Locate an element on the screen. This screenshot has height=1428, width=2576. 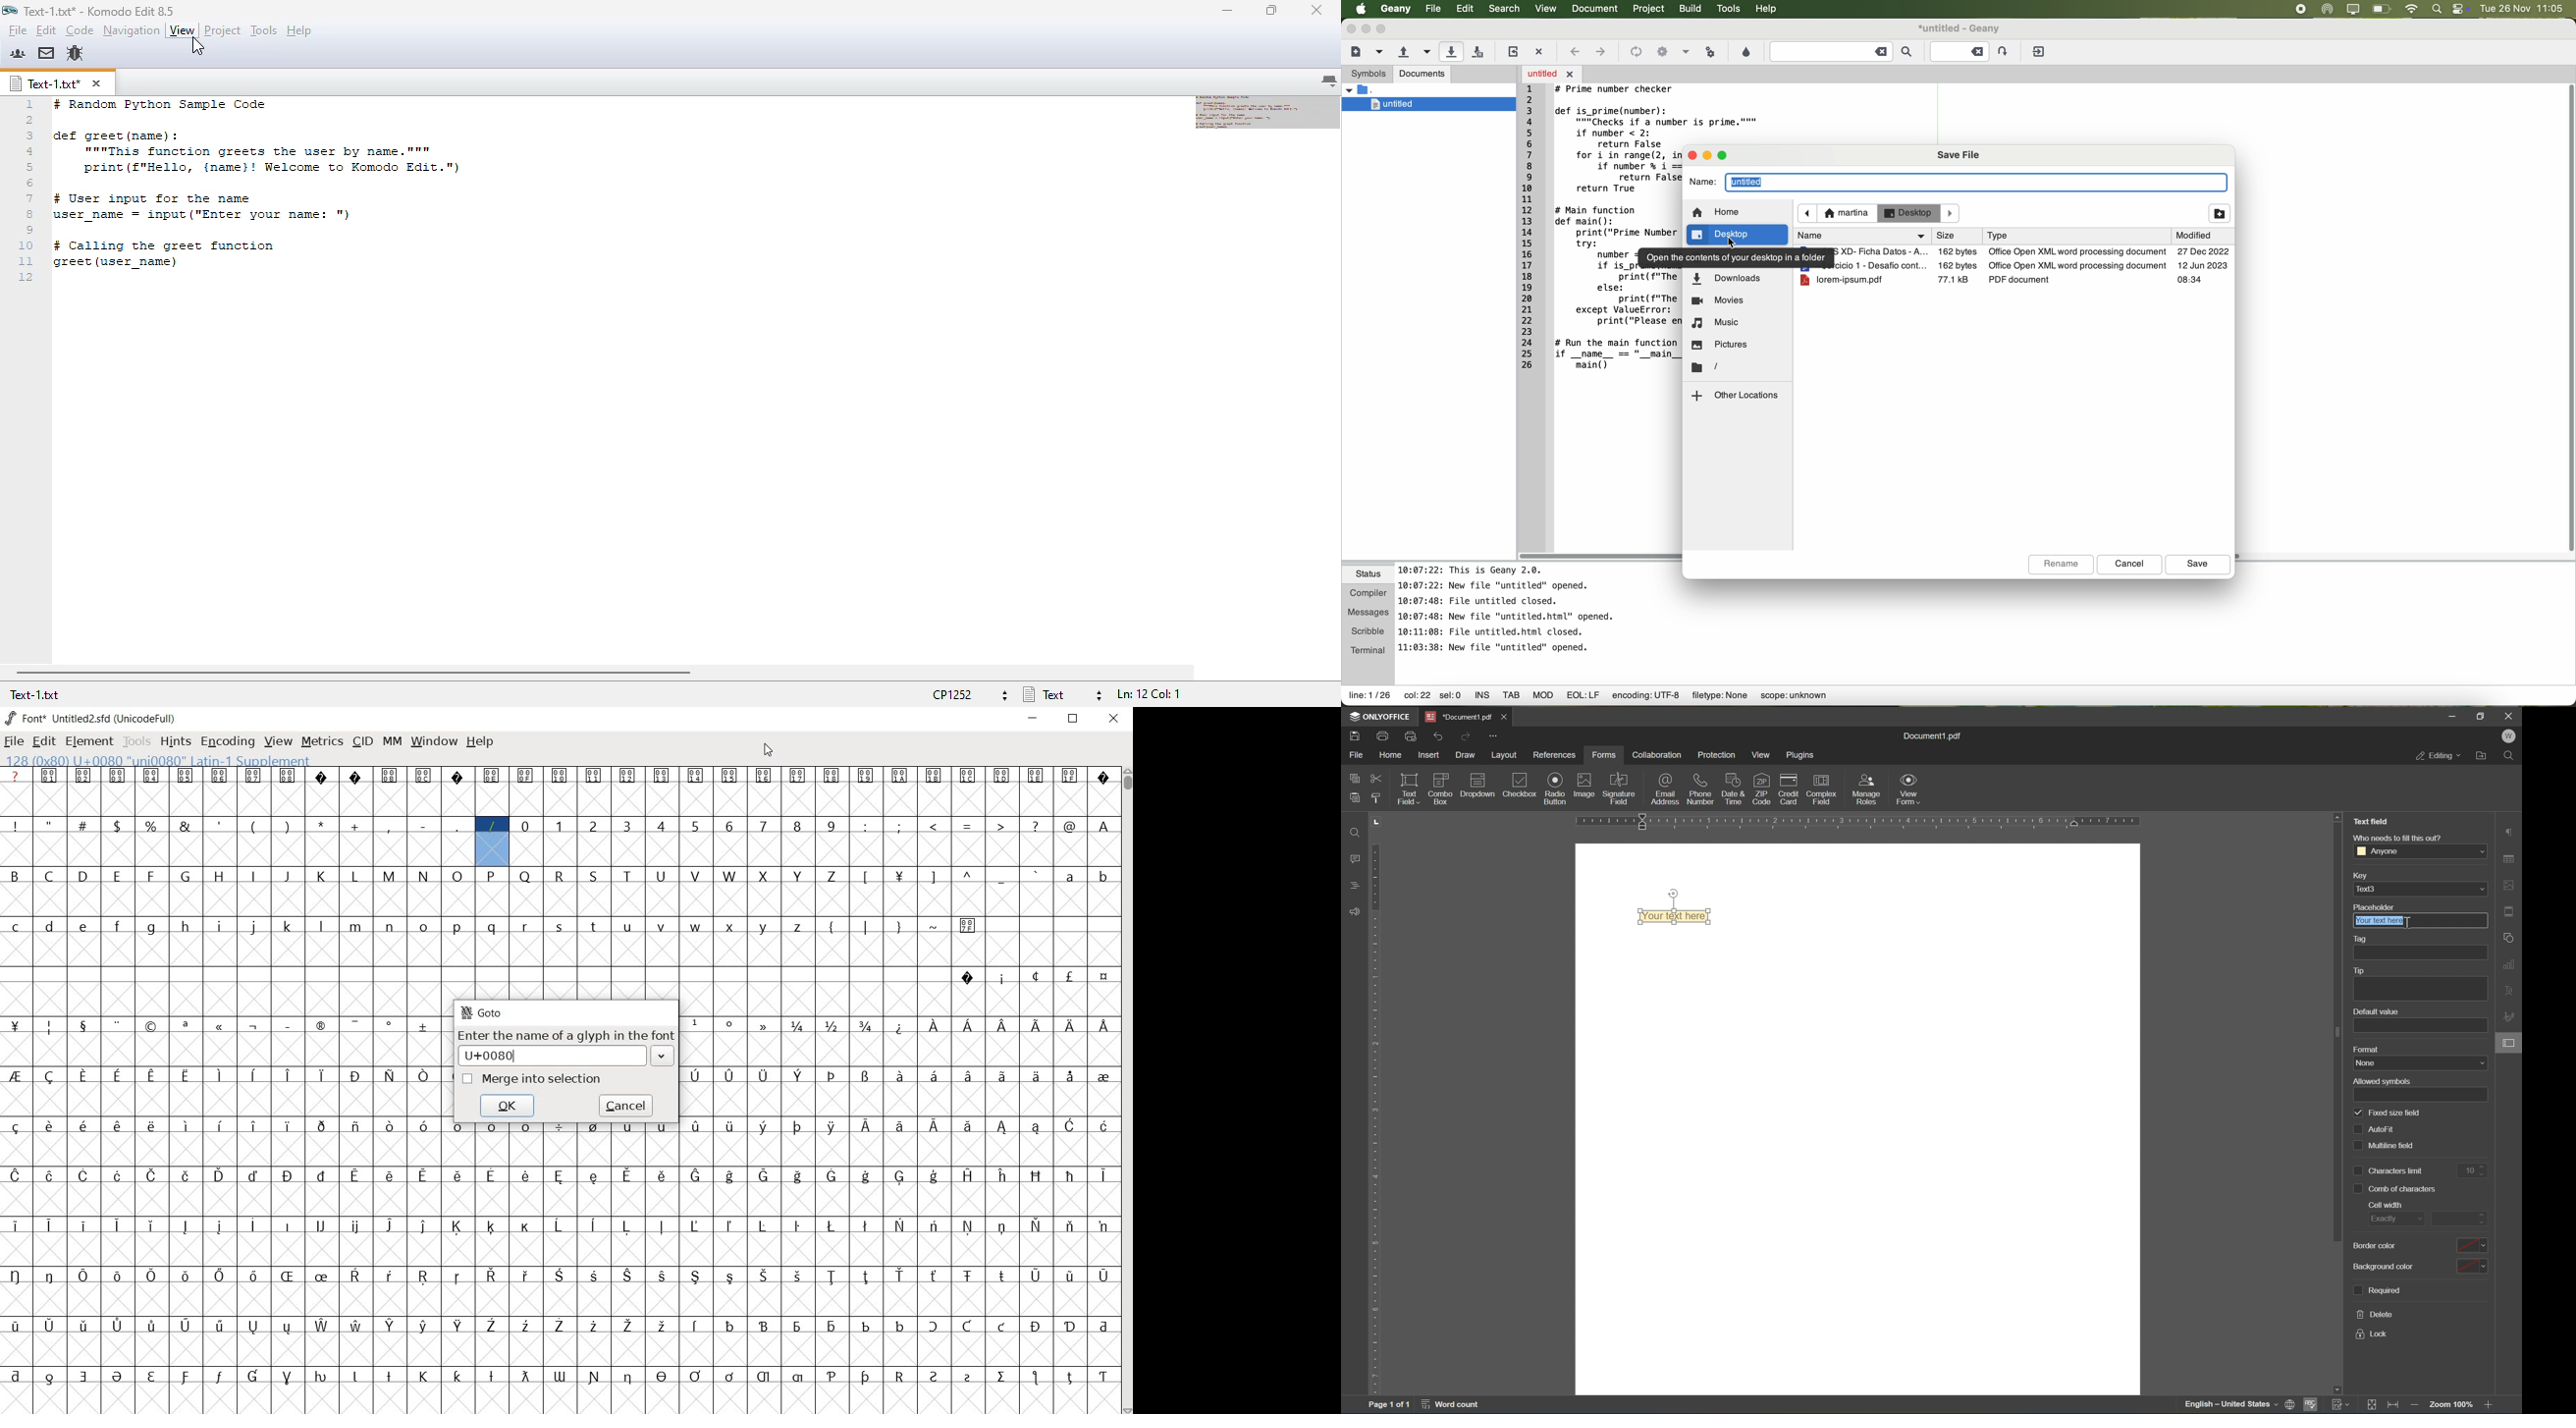
insert is located at coordinates (1430, 755).